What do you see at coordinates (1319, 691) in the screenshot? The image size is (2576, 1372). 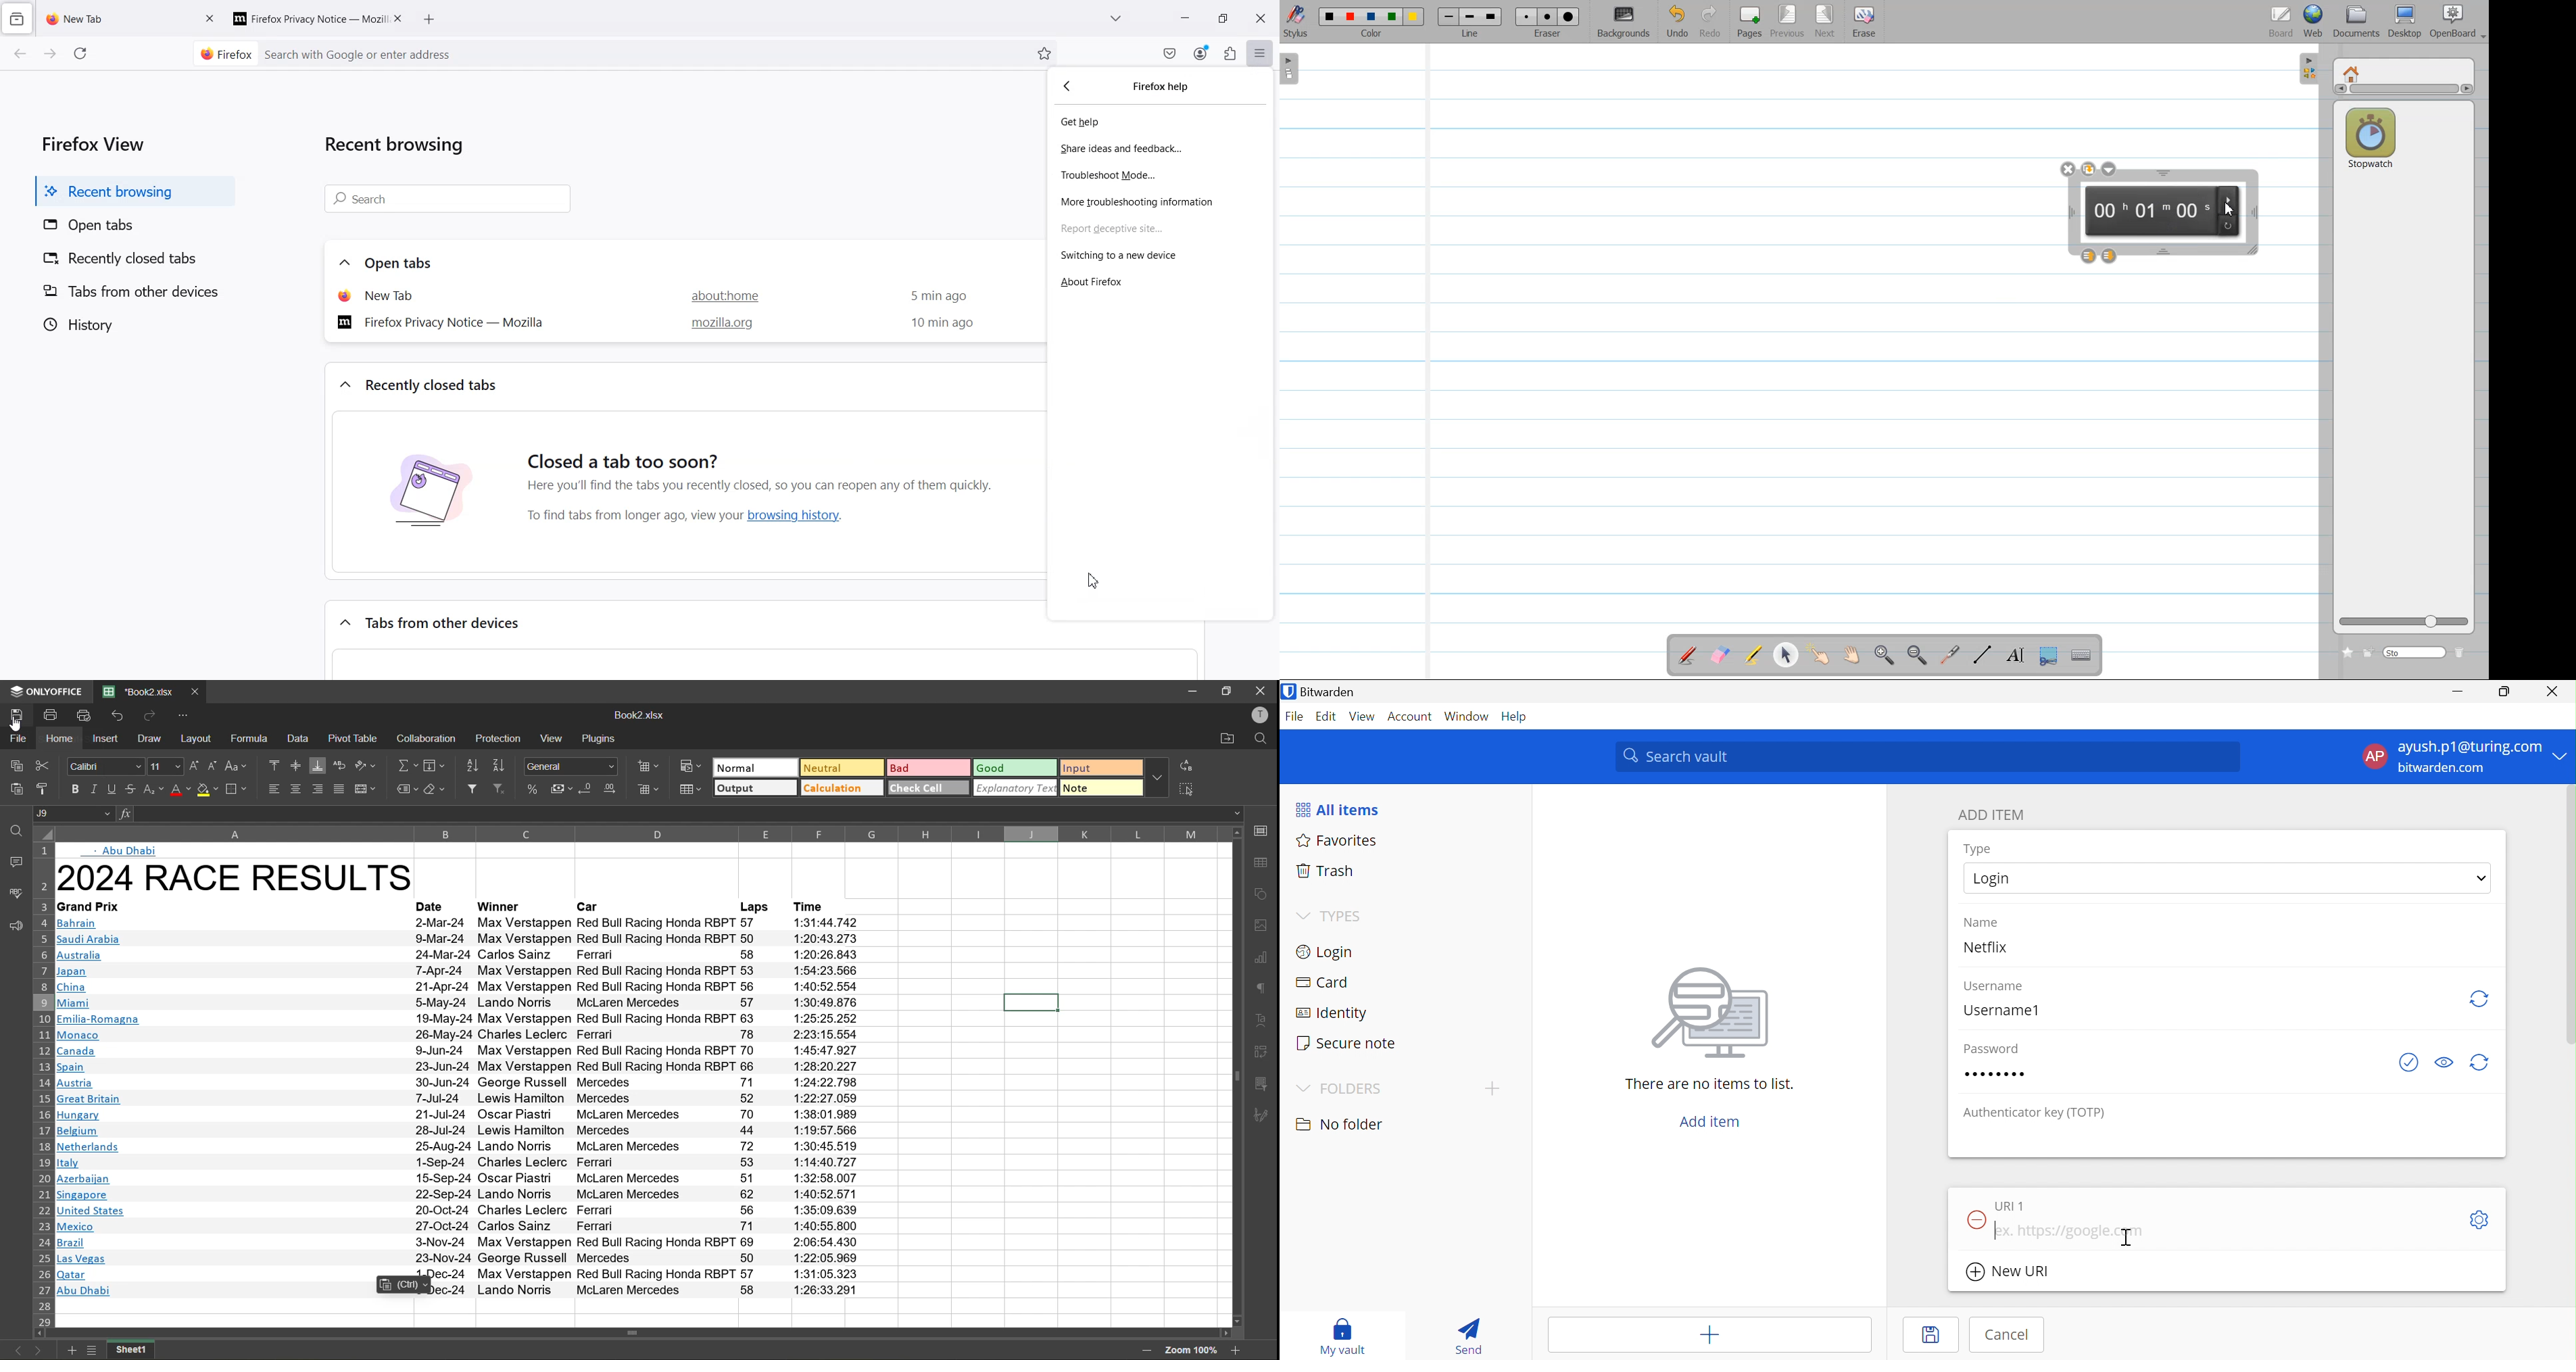 I see `Bitwarden` at bounding box center [1319, 691].